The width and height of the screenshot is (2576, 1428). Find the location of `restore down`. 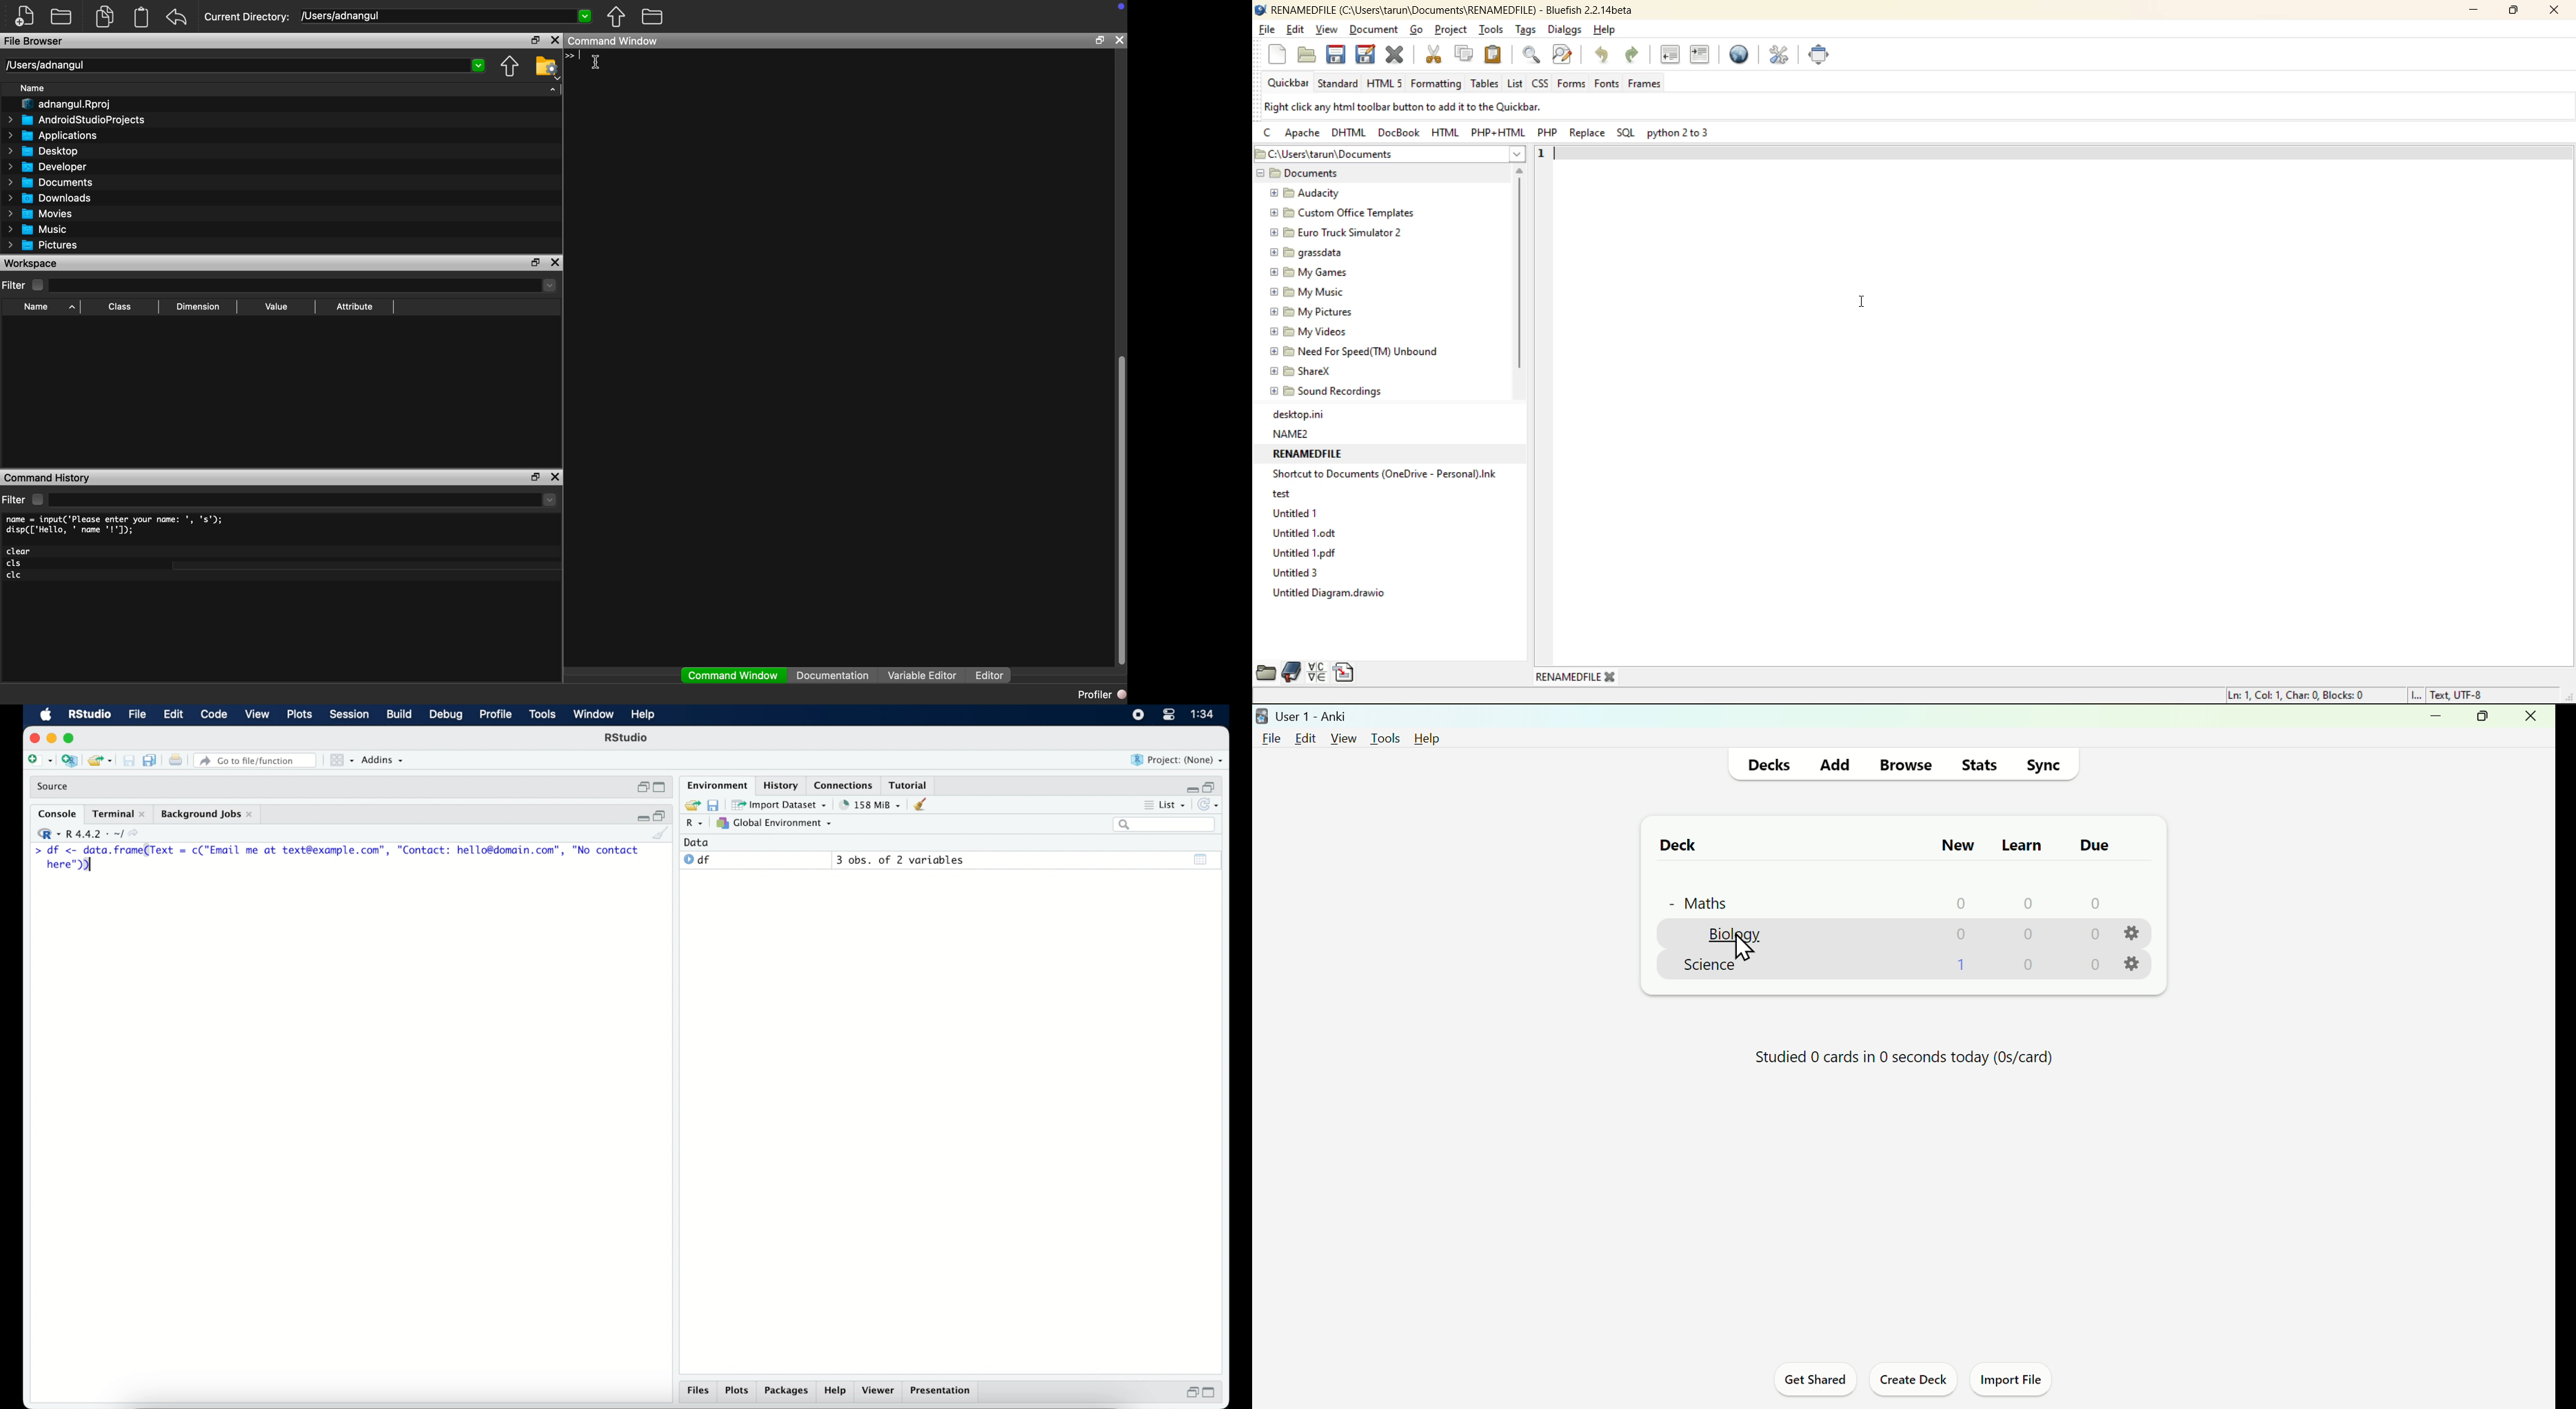

restore down is located at coordinates (1191, 1394).